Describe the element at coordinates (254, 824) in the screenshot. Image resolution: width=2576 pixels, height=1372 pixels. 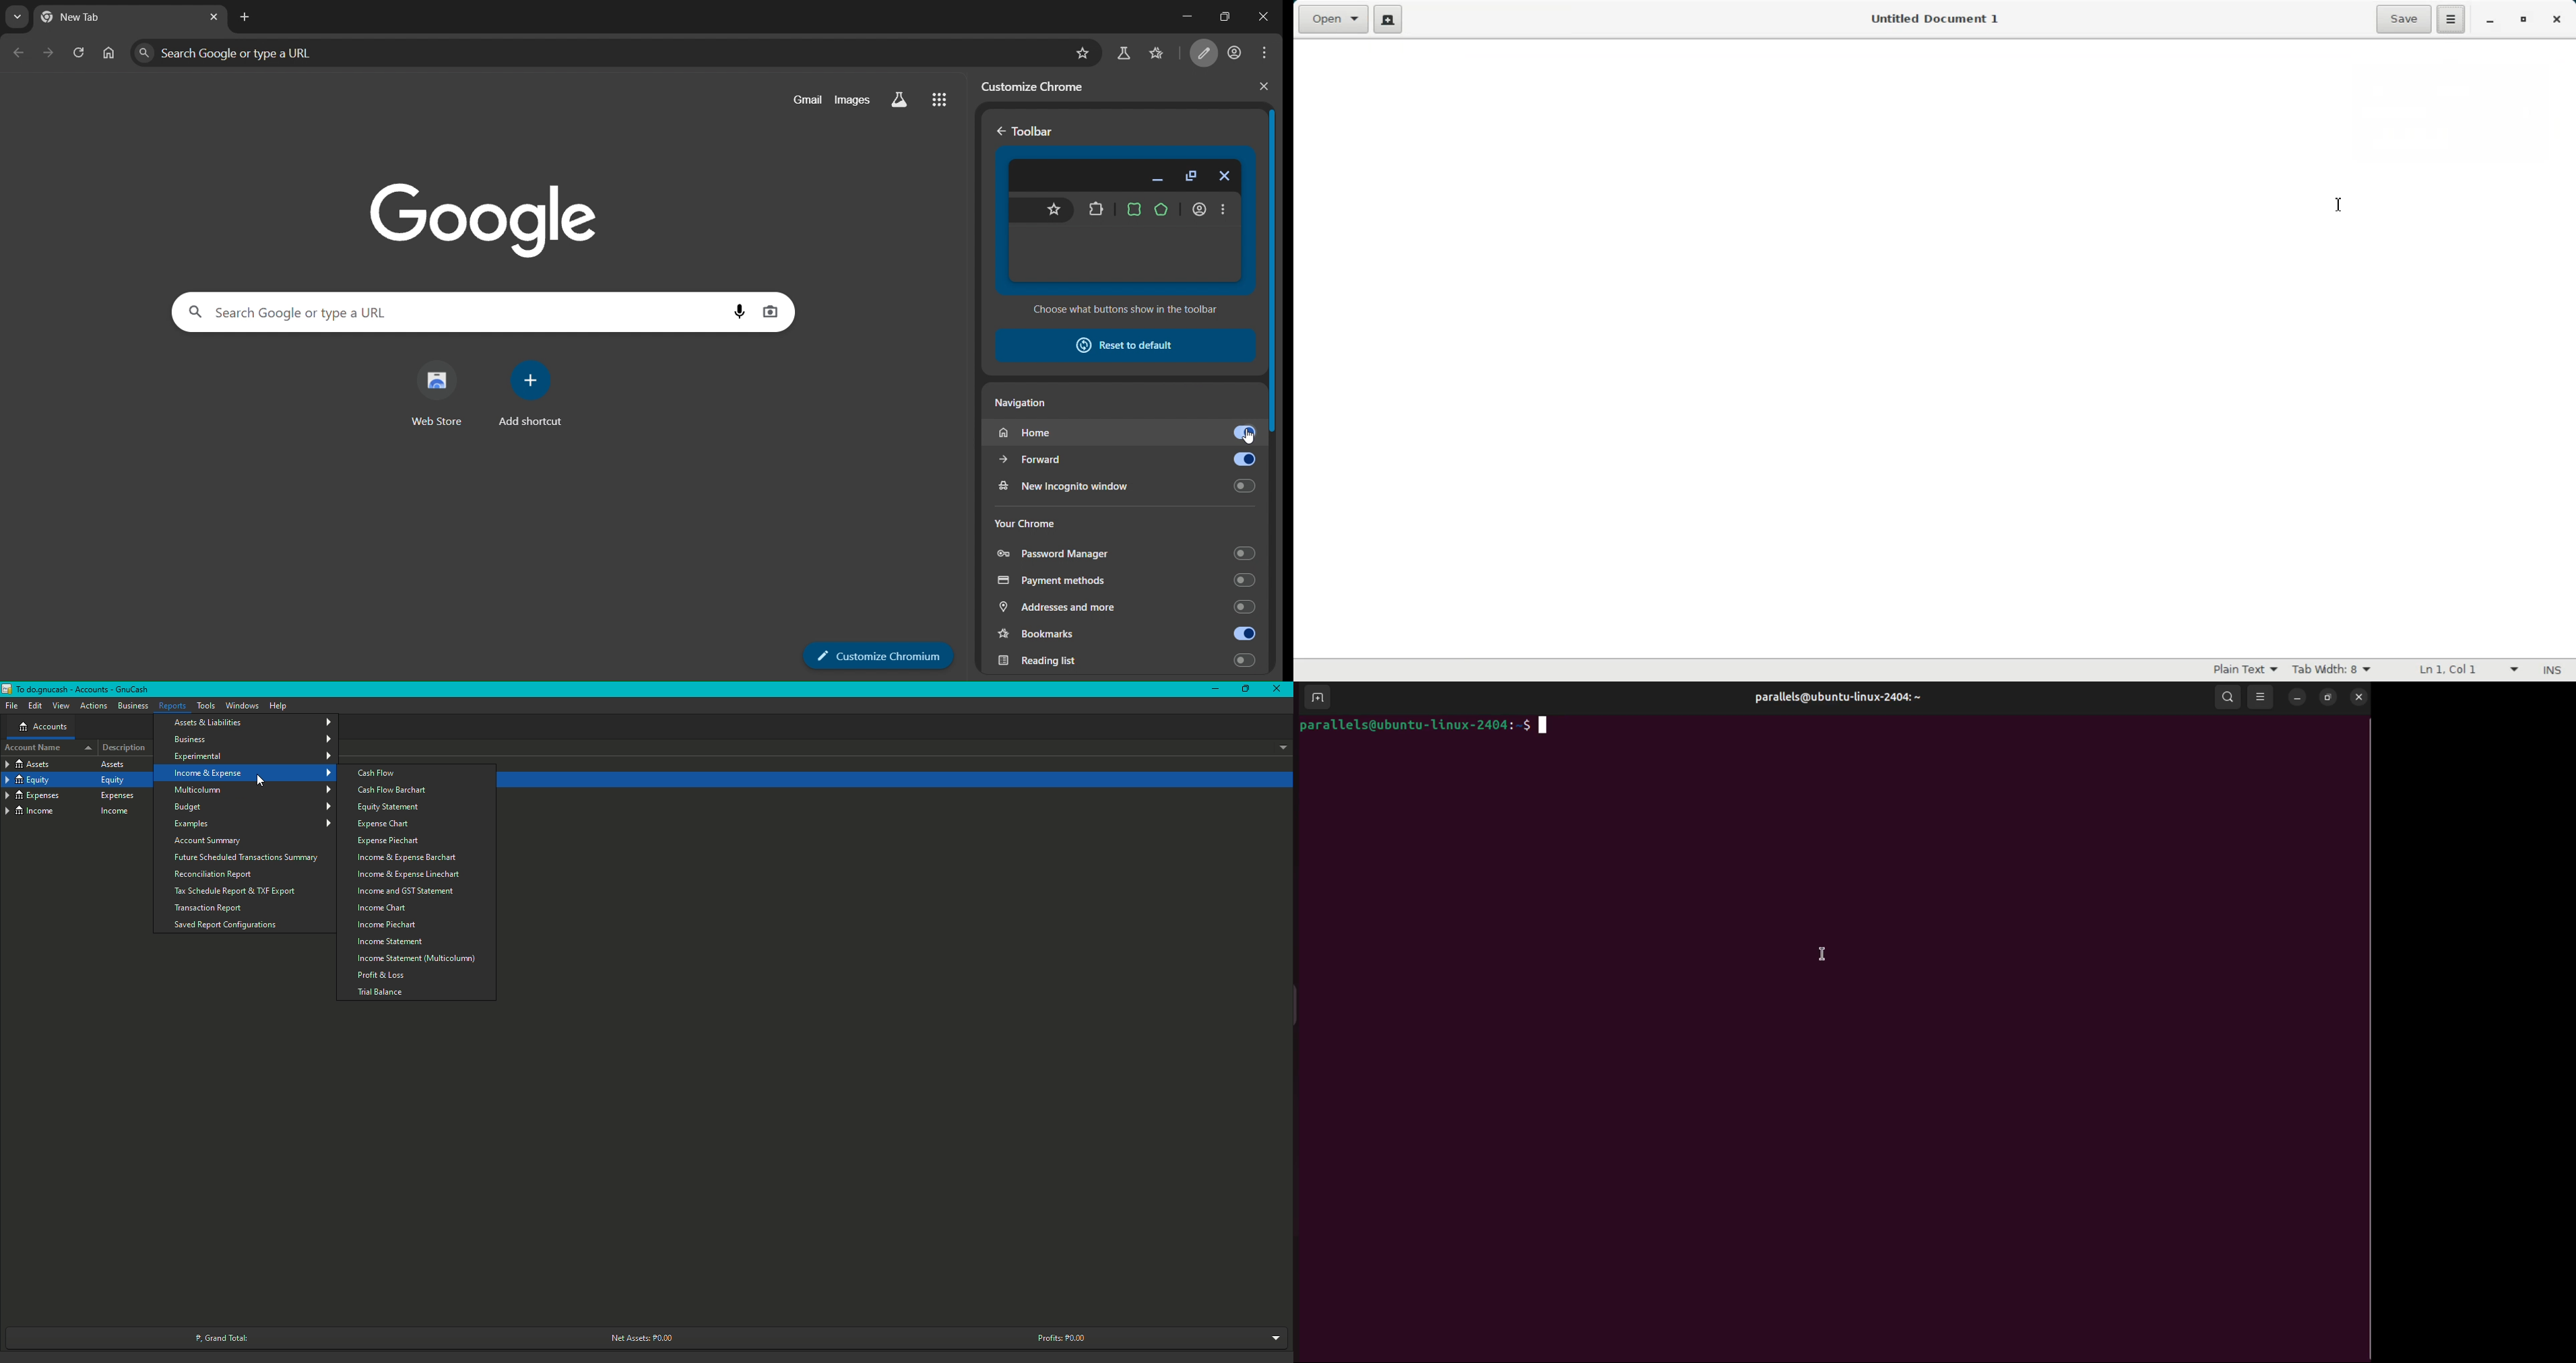
I see `Examples` at that location.